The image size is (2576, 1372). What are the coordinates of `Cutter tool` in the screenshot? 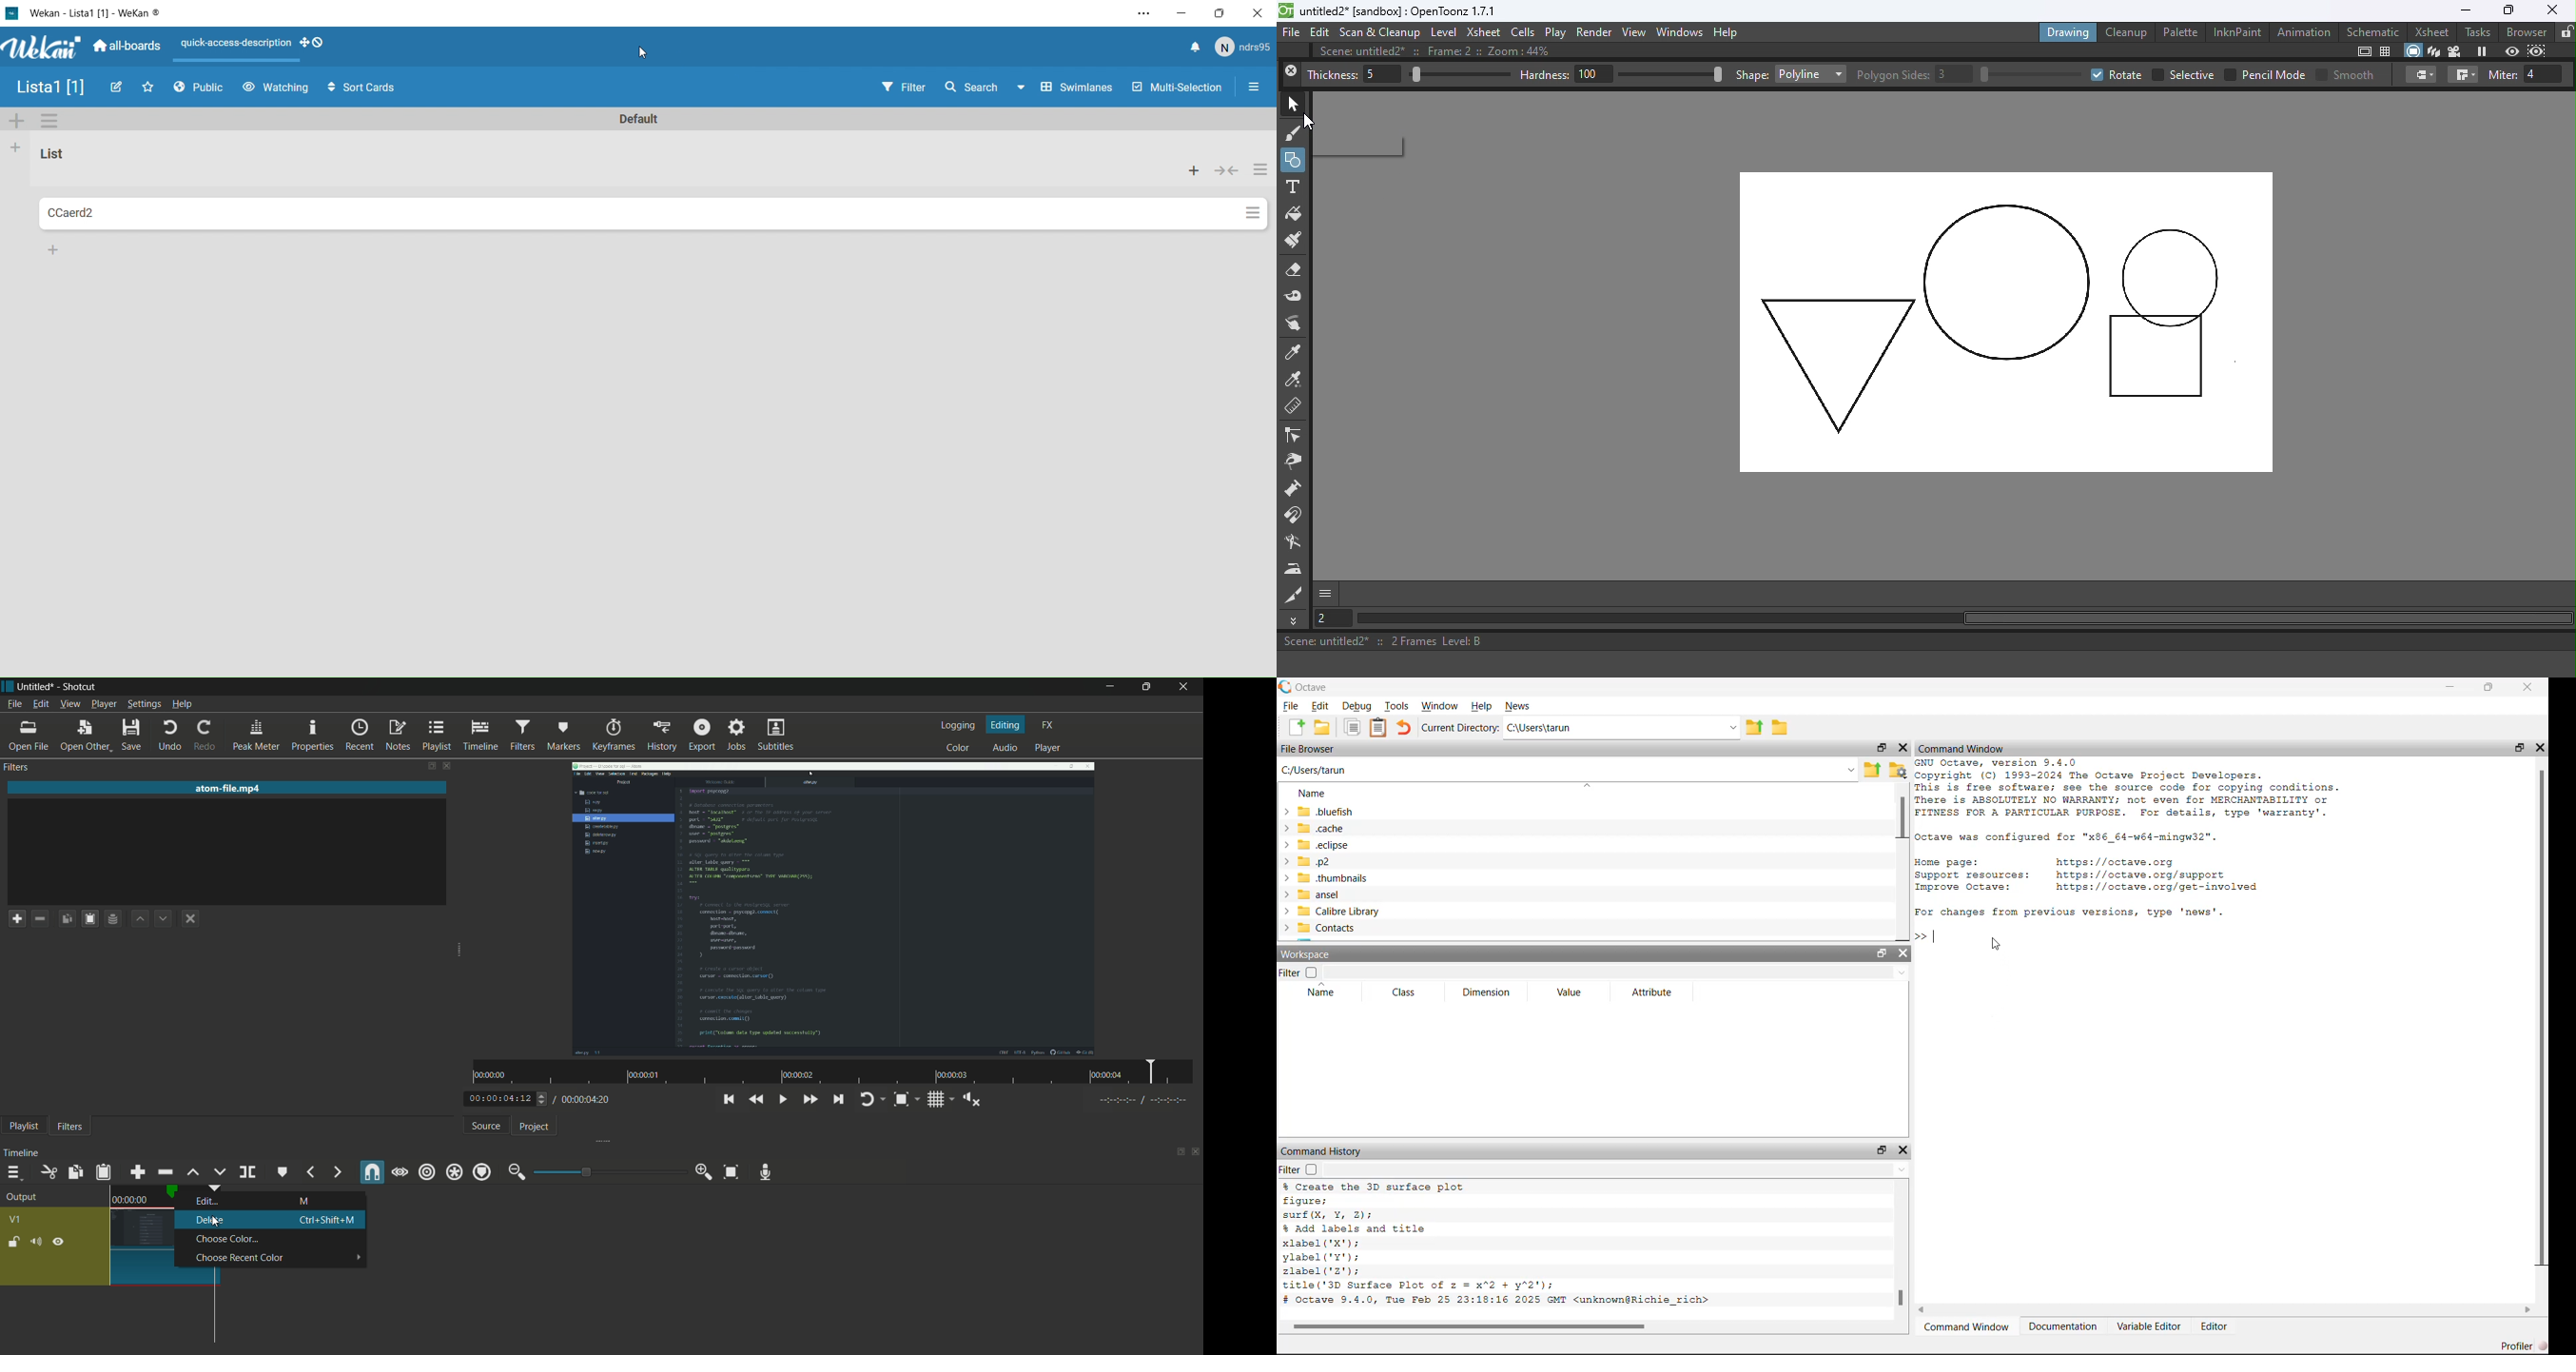 It's located at (1294, 595).